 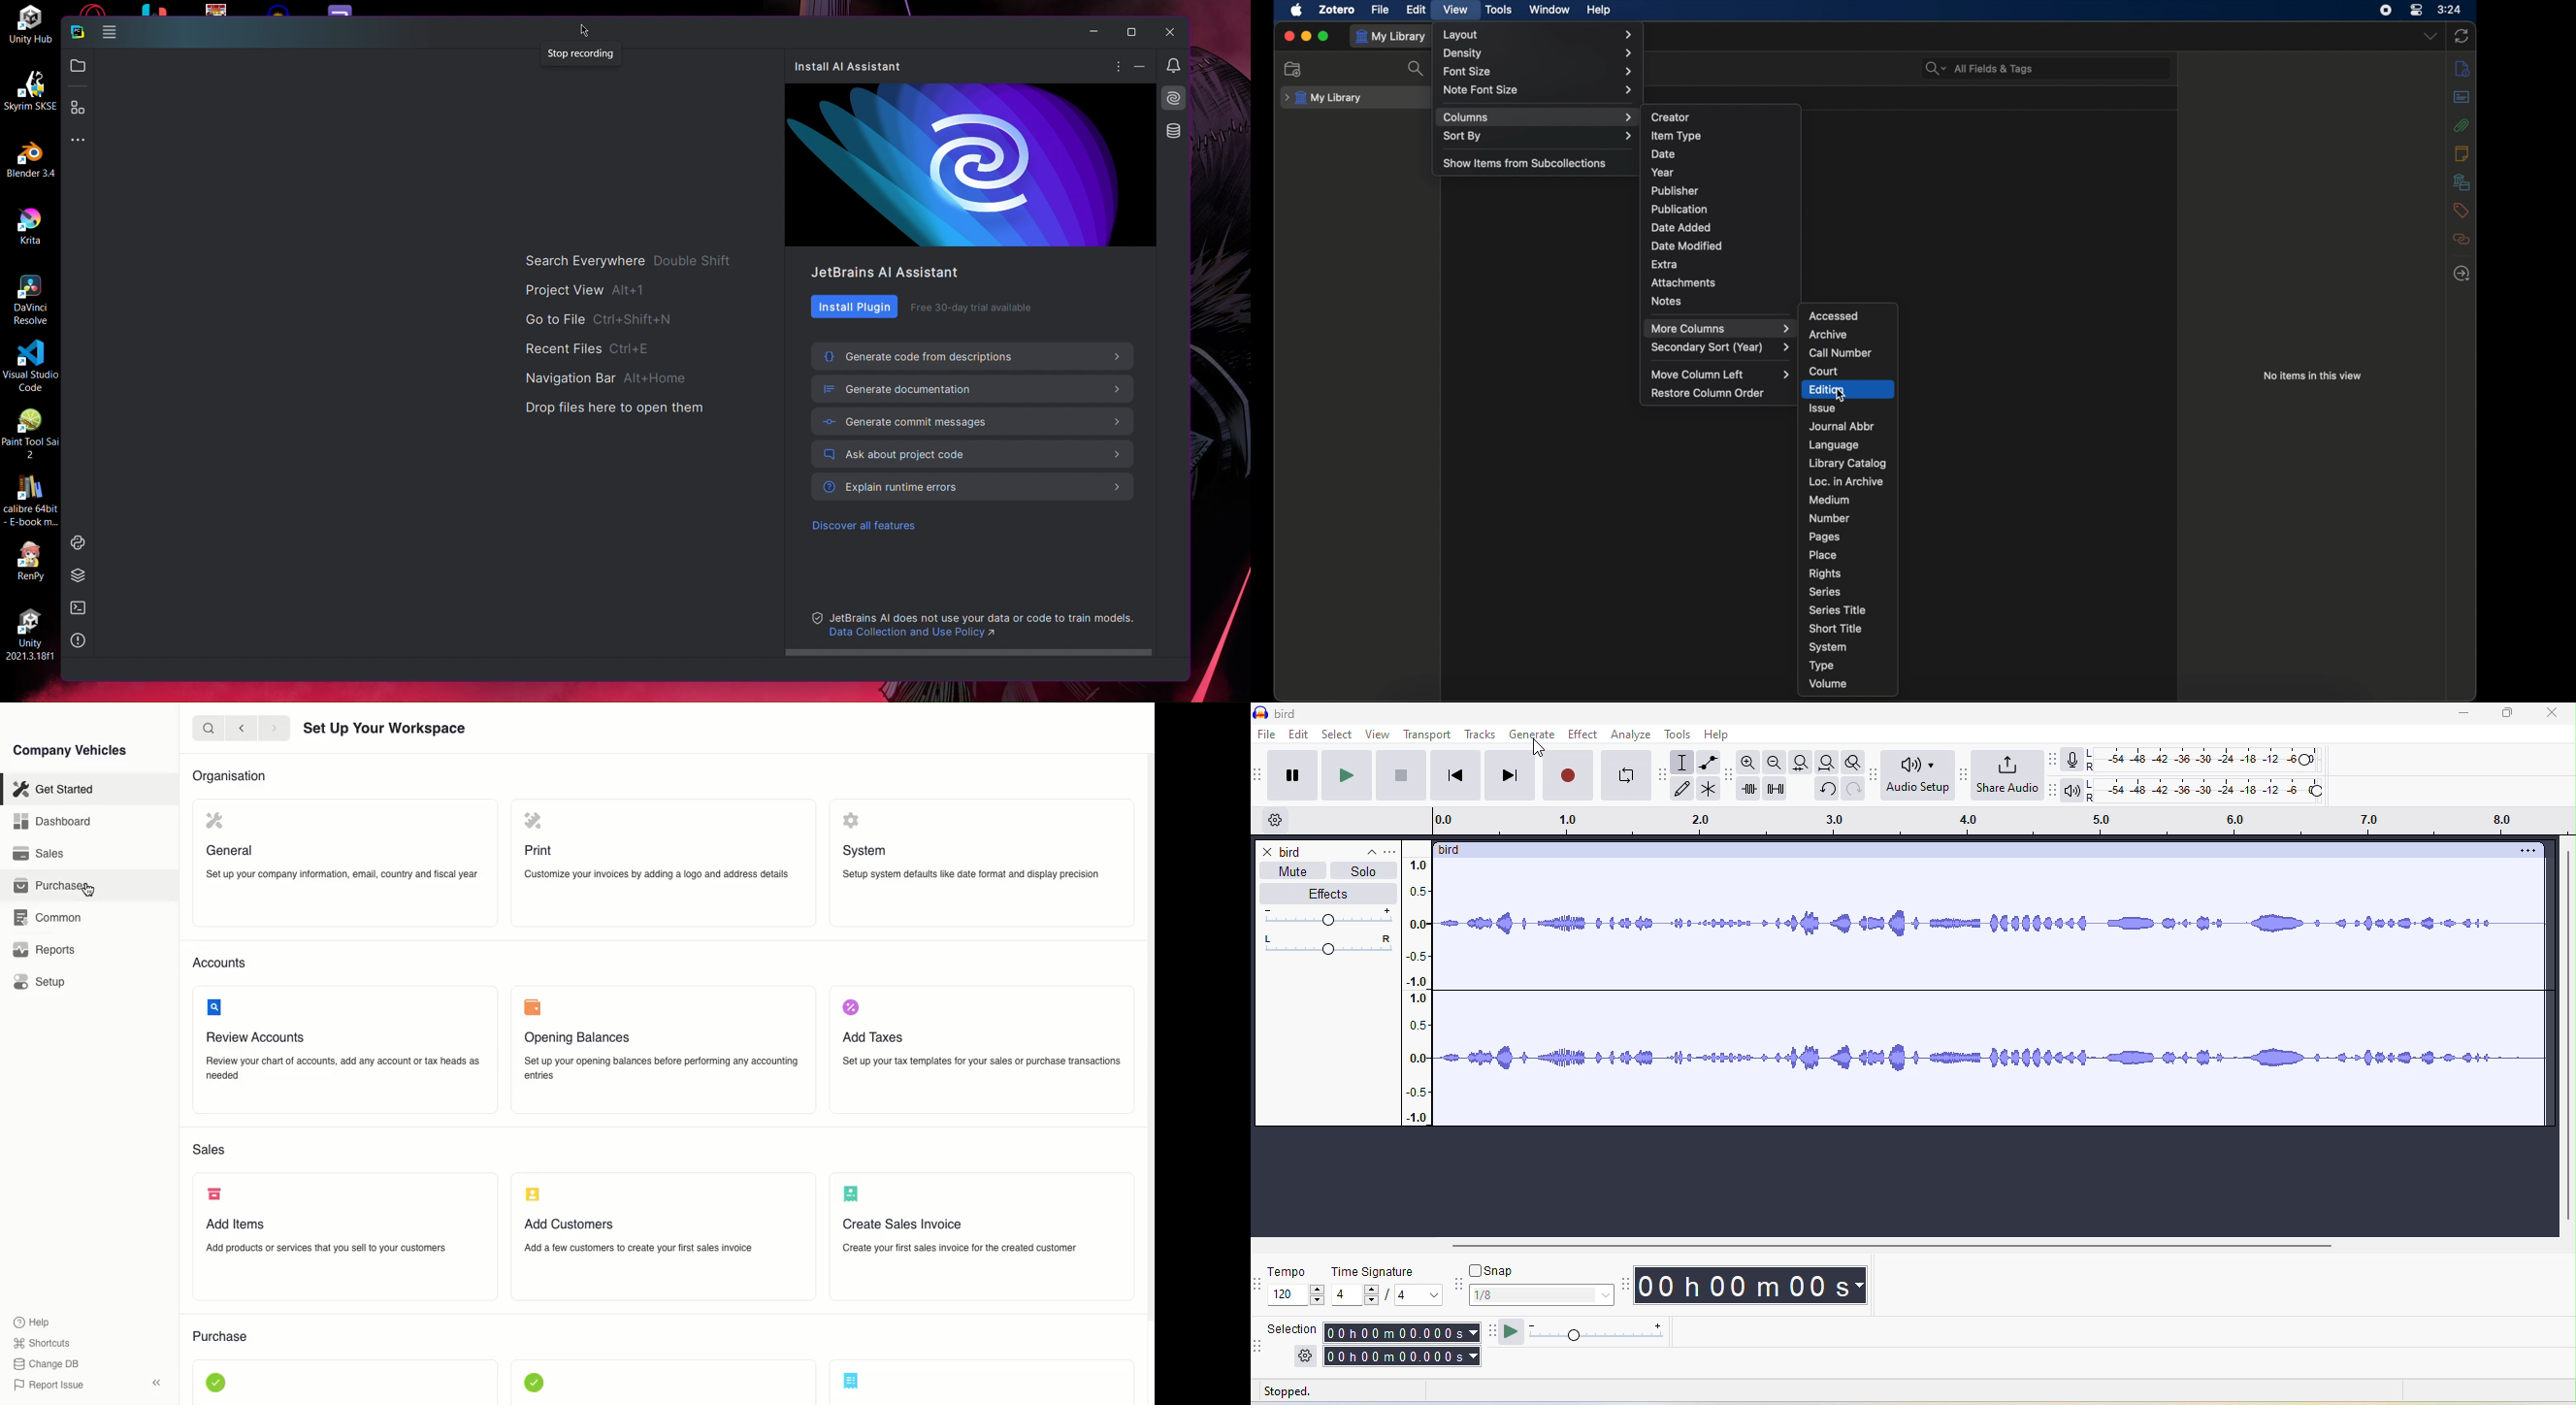 I want to click on Print, so click(x=539, y=851).